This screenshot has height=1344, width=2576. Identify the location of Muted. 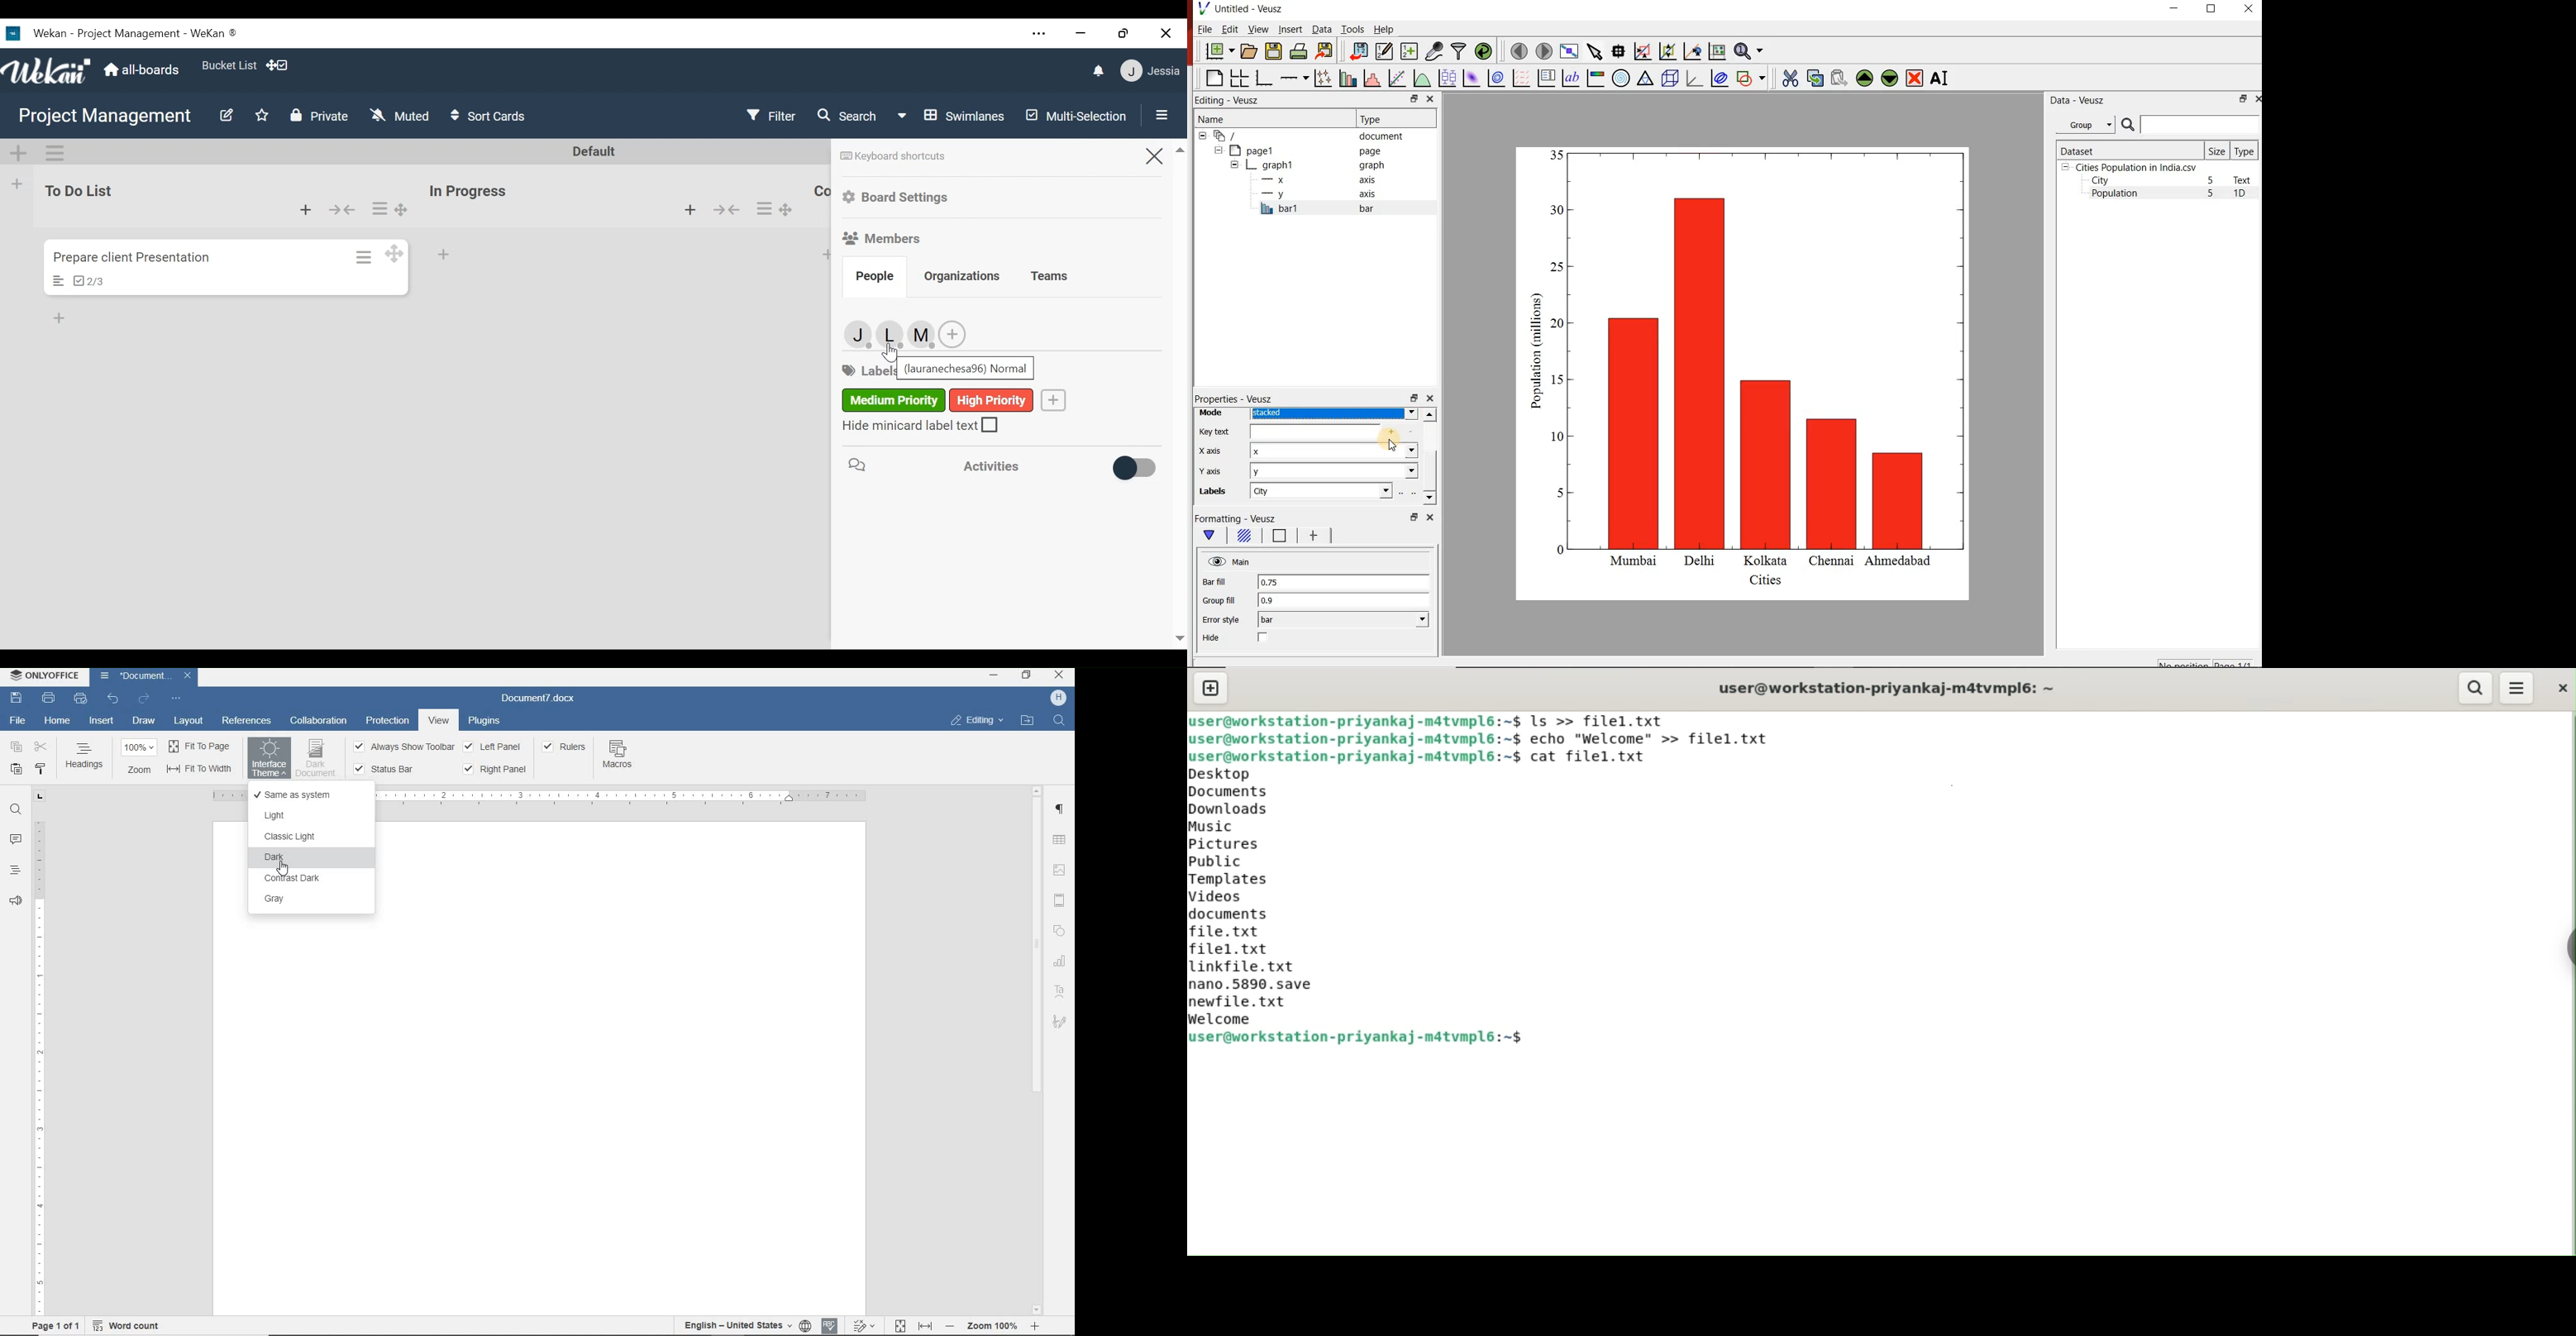
(400, 115).